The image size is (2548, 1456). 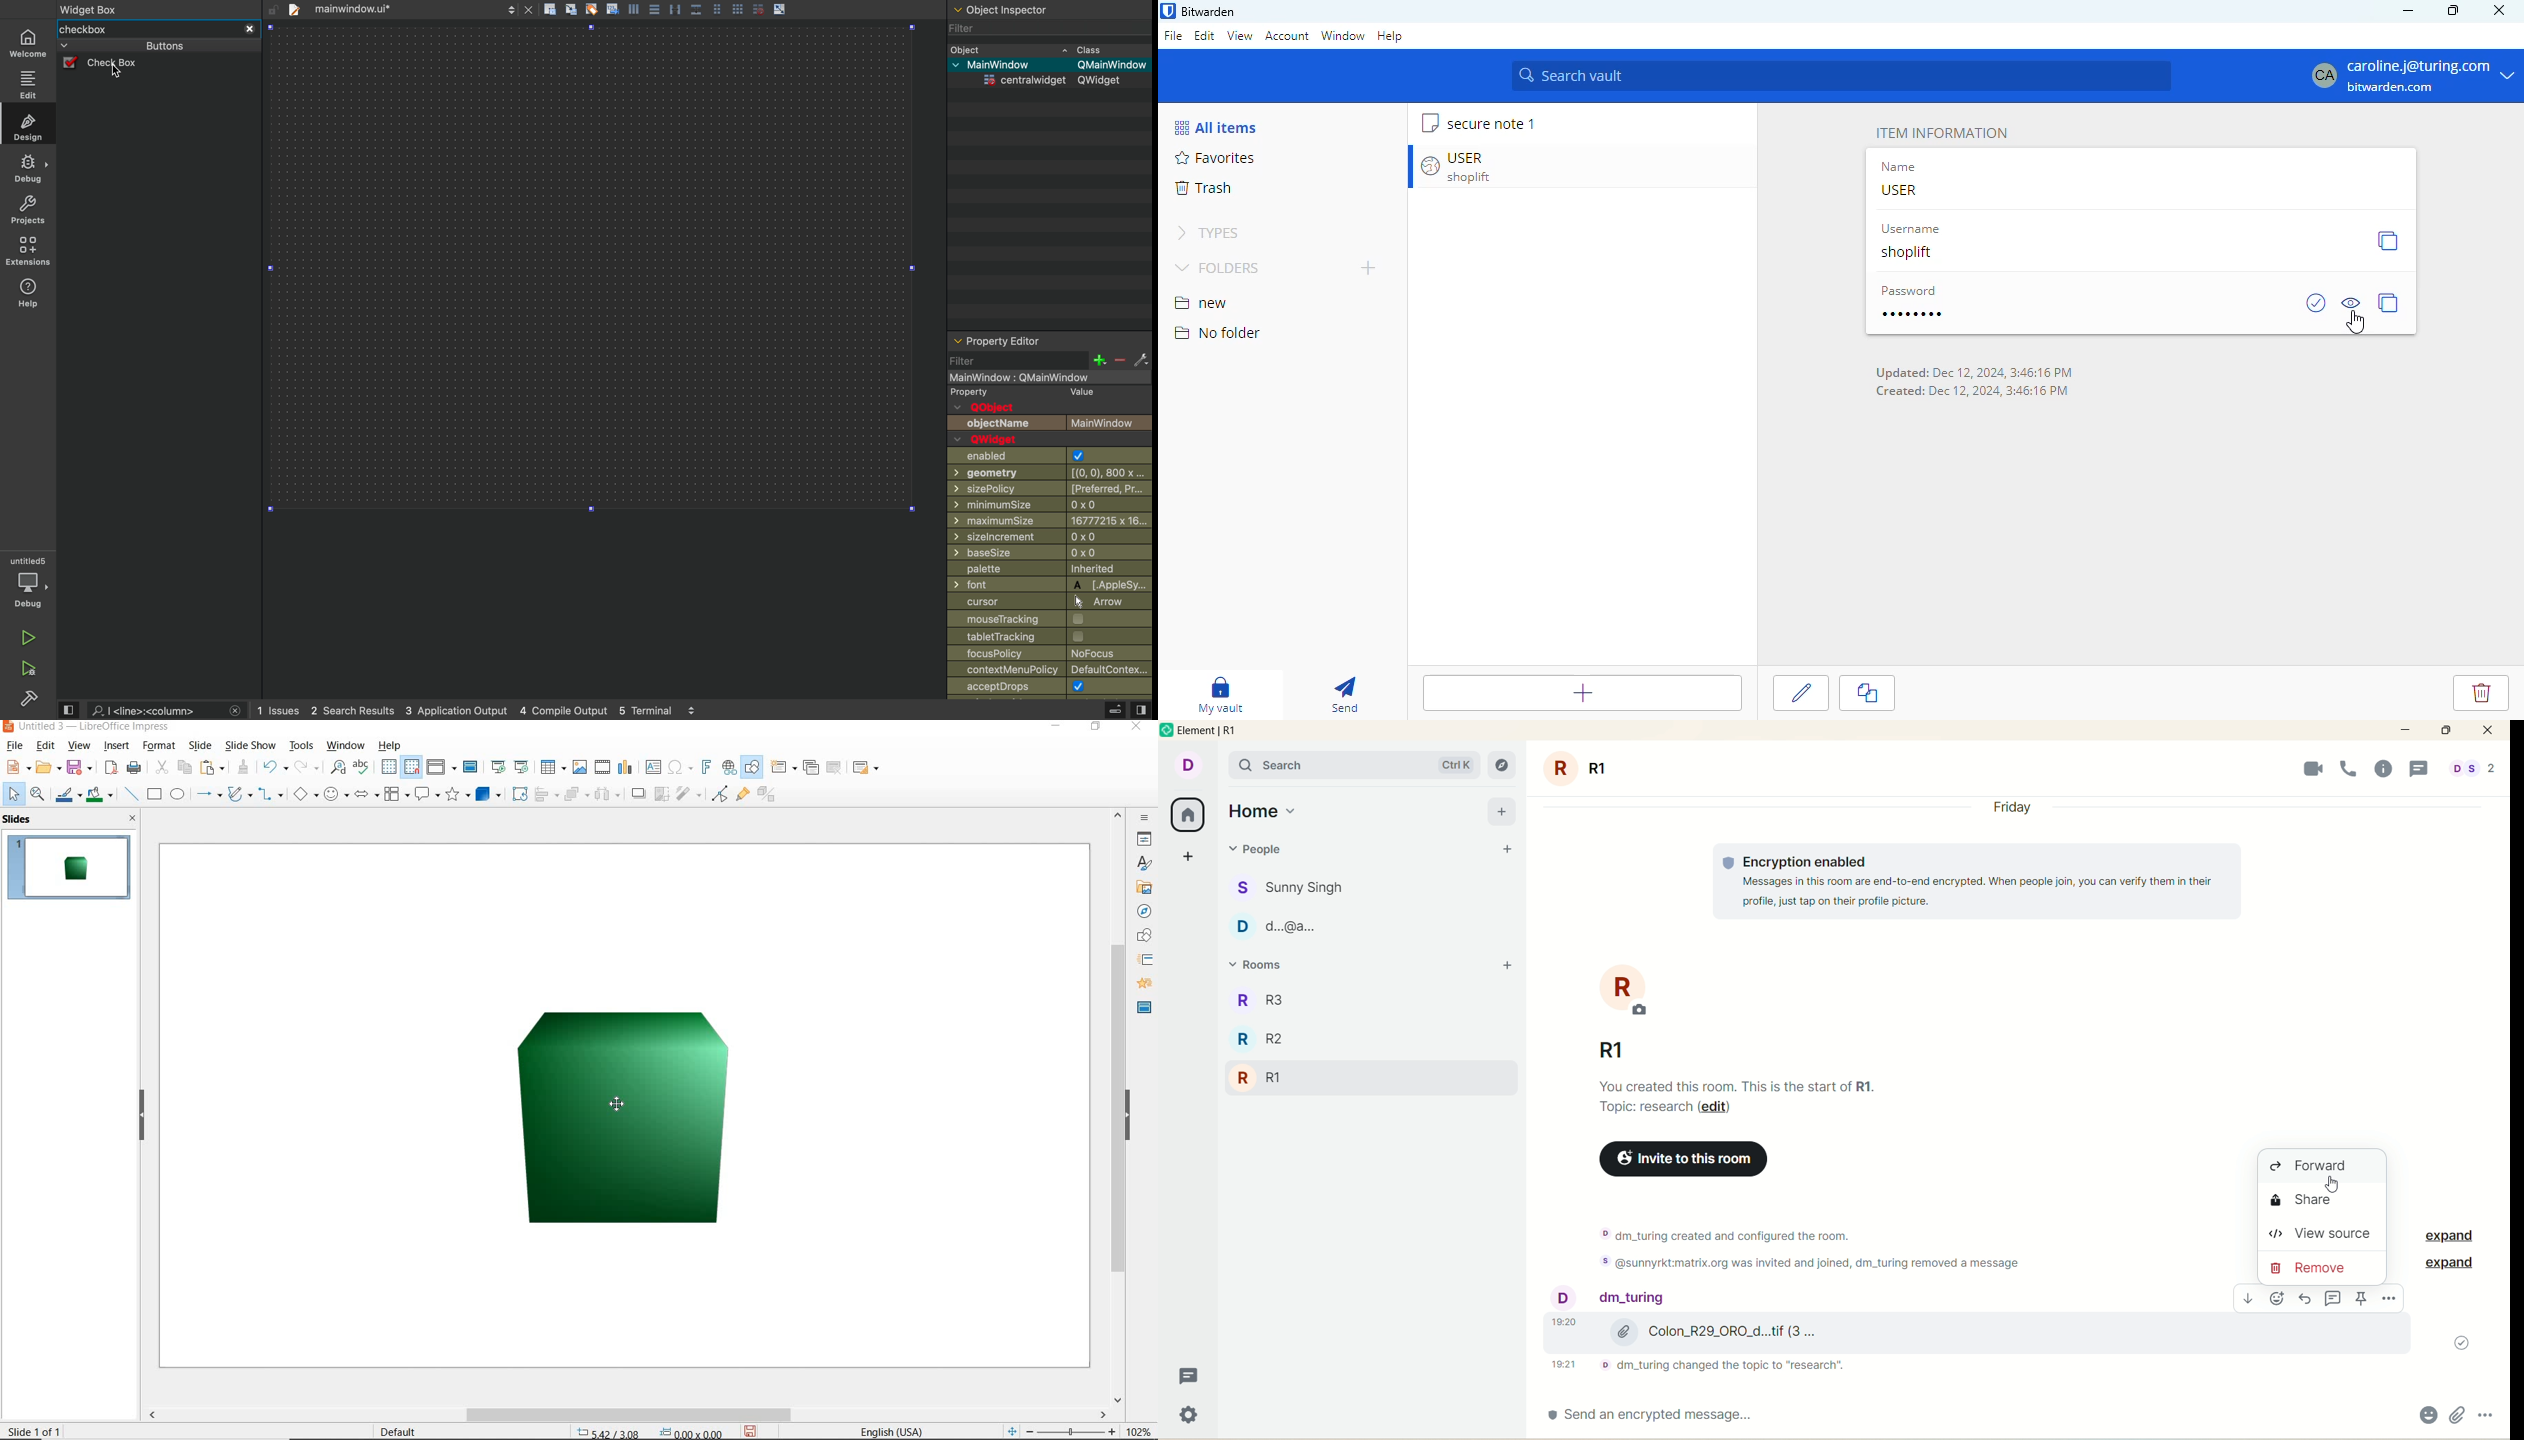 What do you see at coordinates (1052, 472) in the screenshot?
I see `geometry` at bounding box center [1052, 472].